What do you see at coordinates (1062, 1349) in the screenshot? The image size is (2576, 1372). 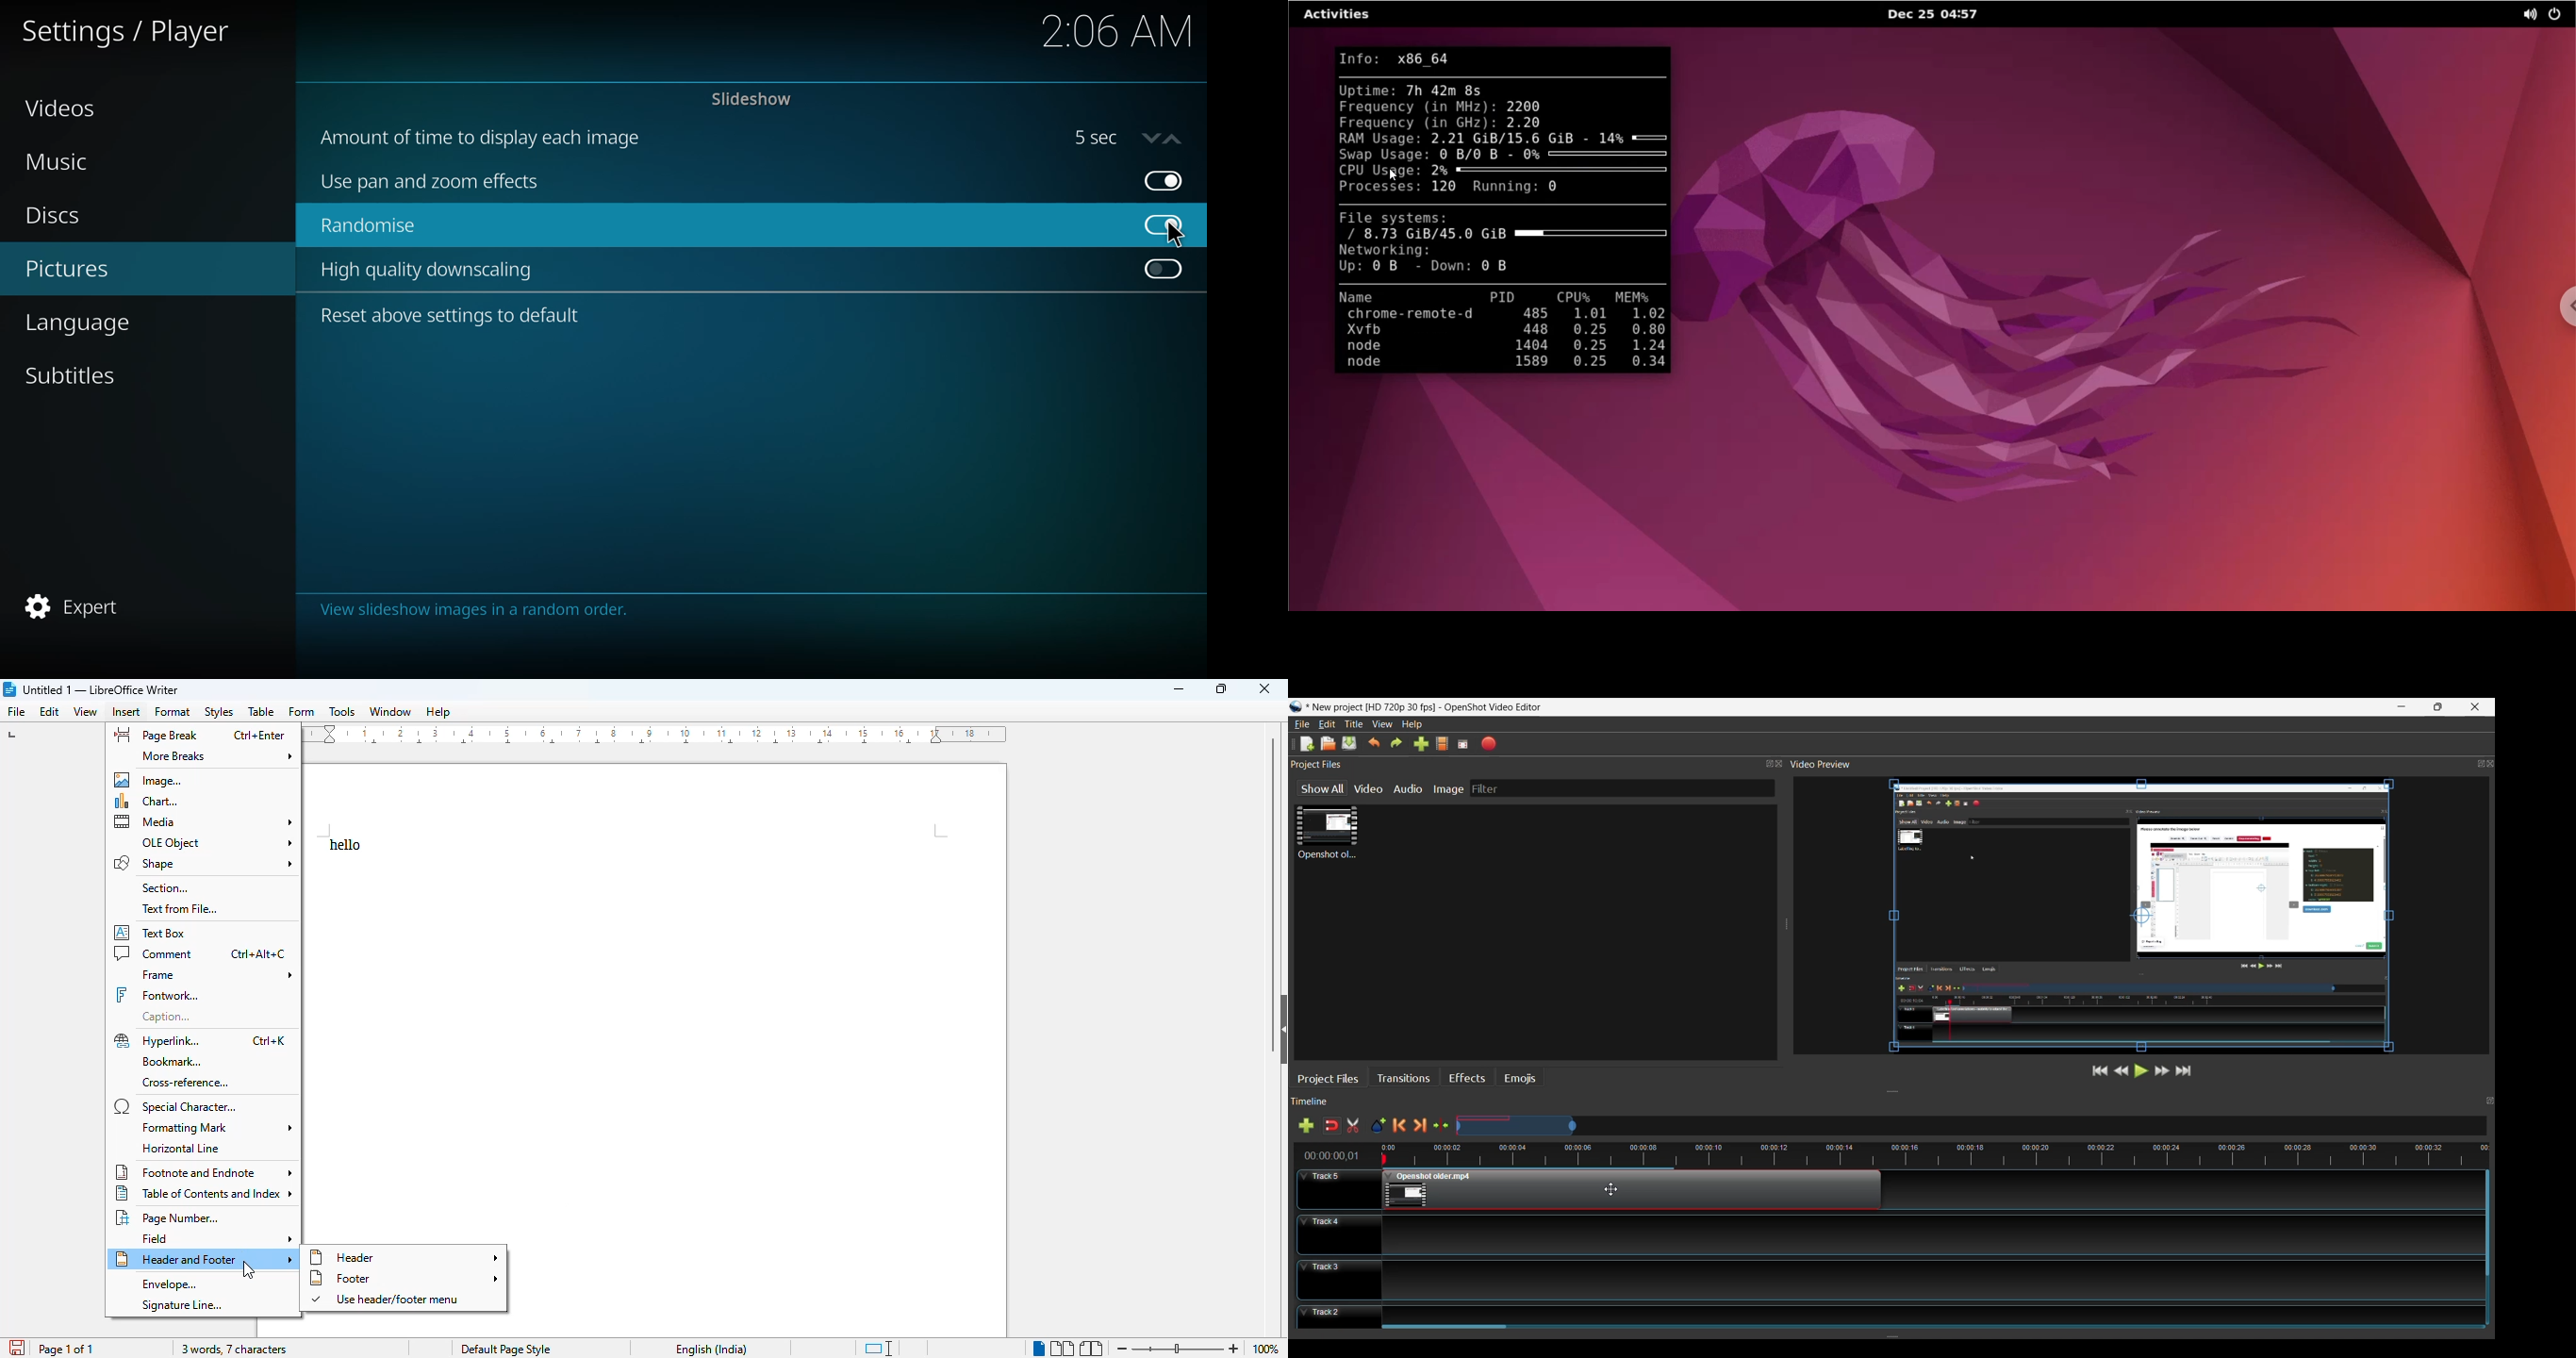 I see `multi-page view` at bounding box center [1062, 1349].